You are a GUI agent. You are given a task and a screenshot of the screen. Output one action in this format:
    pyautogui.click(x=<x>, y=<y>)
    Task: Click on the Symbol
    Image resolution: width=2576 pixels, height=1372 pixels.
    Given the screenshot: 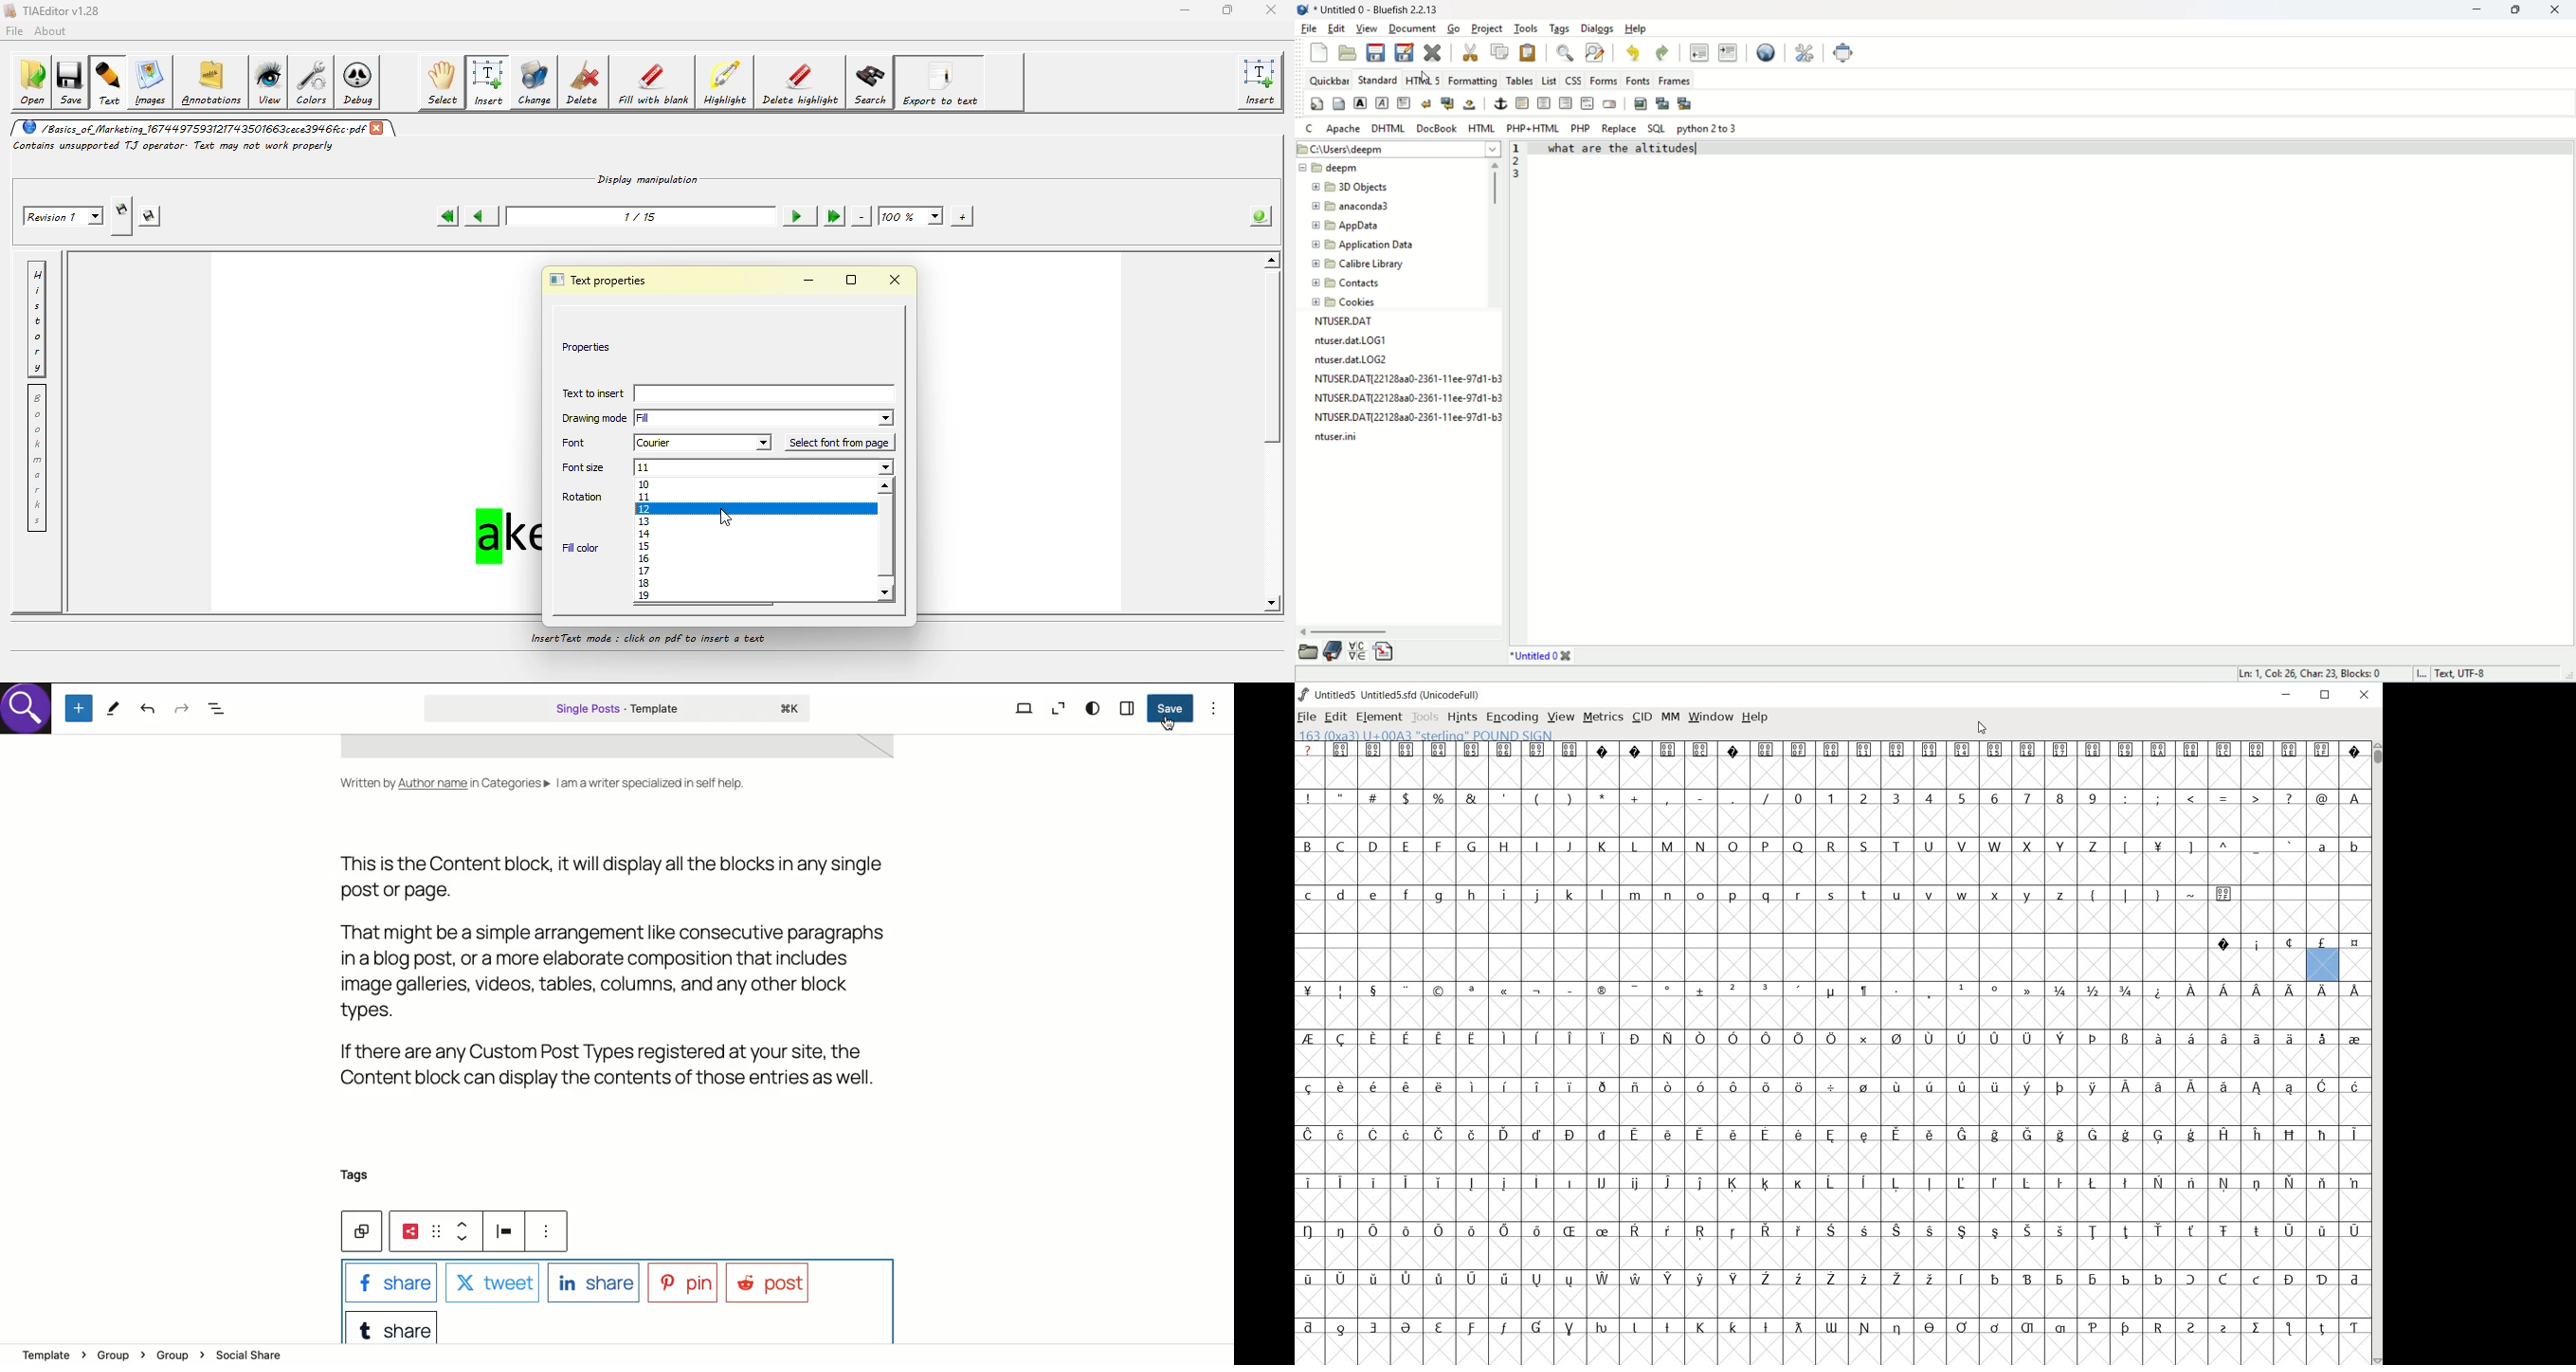 What is the action you would take?
    pyautogui.click(x=1371, y=1181)
    